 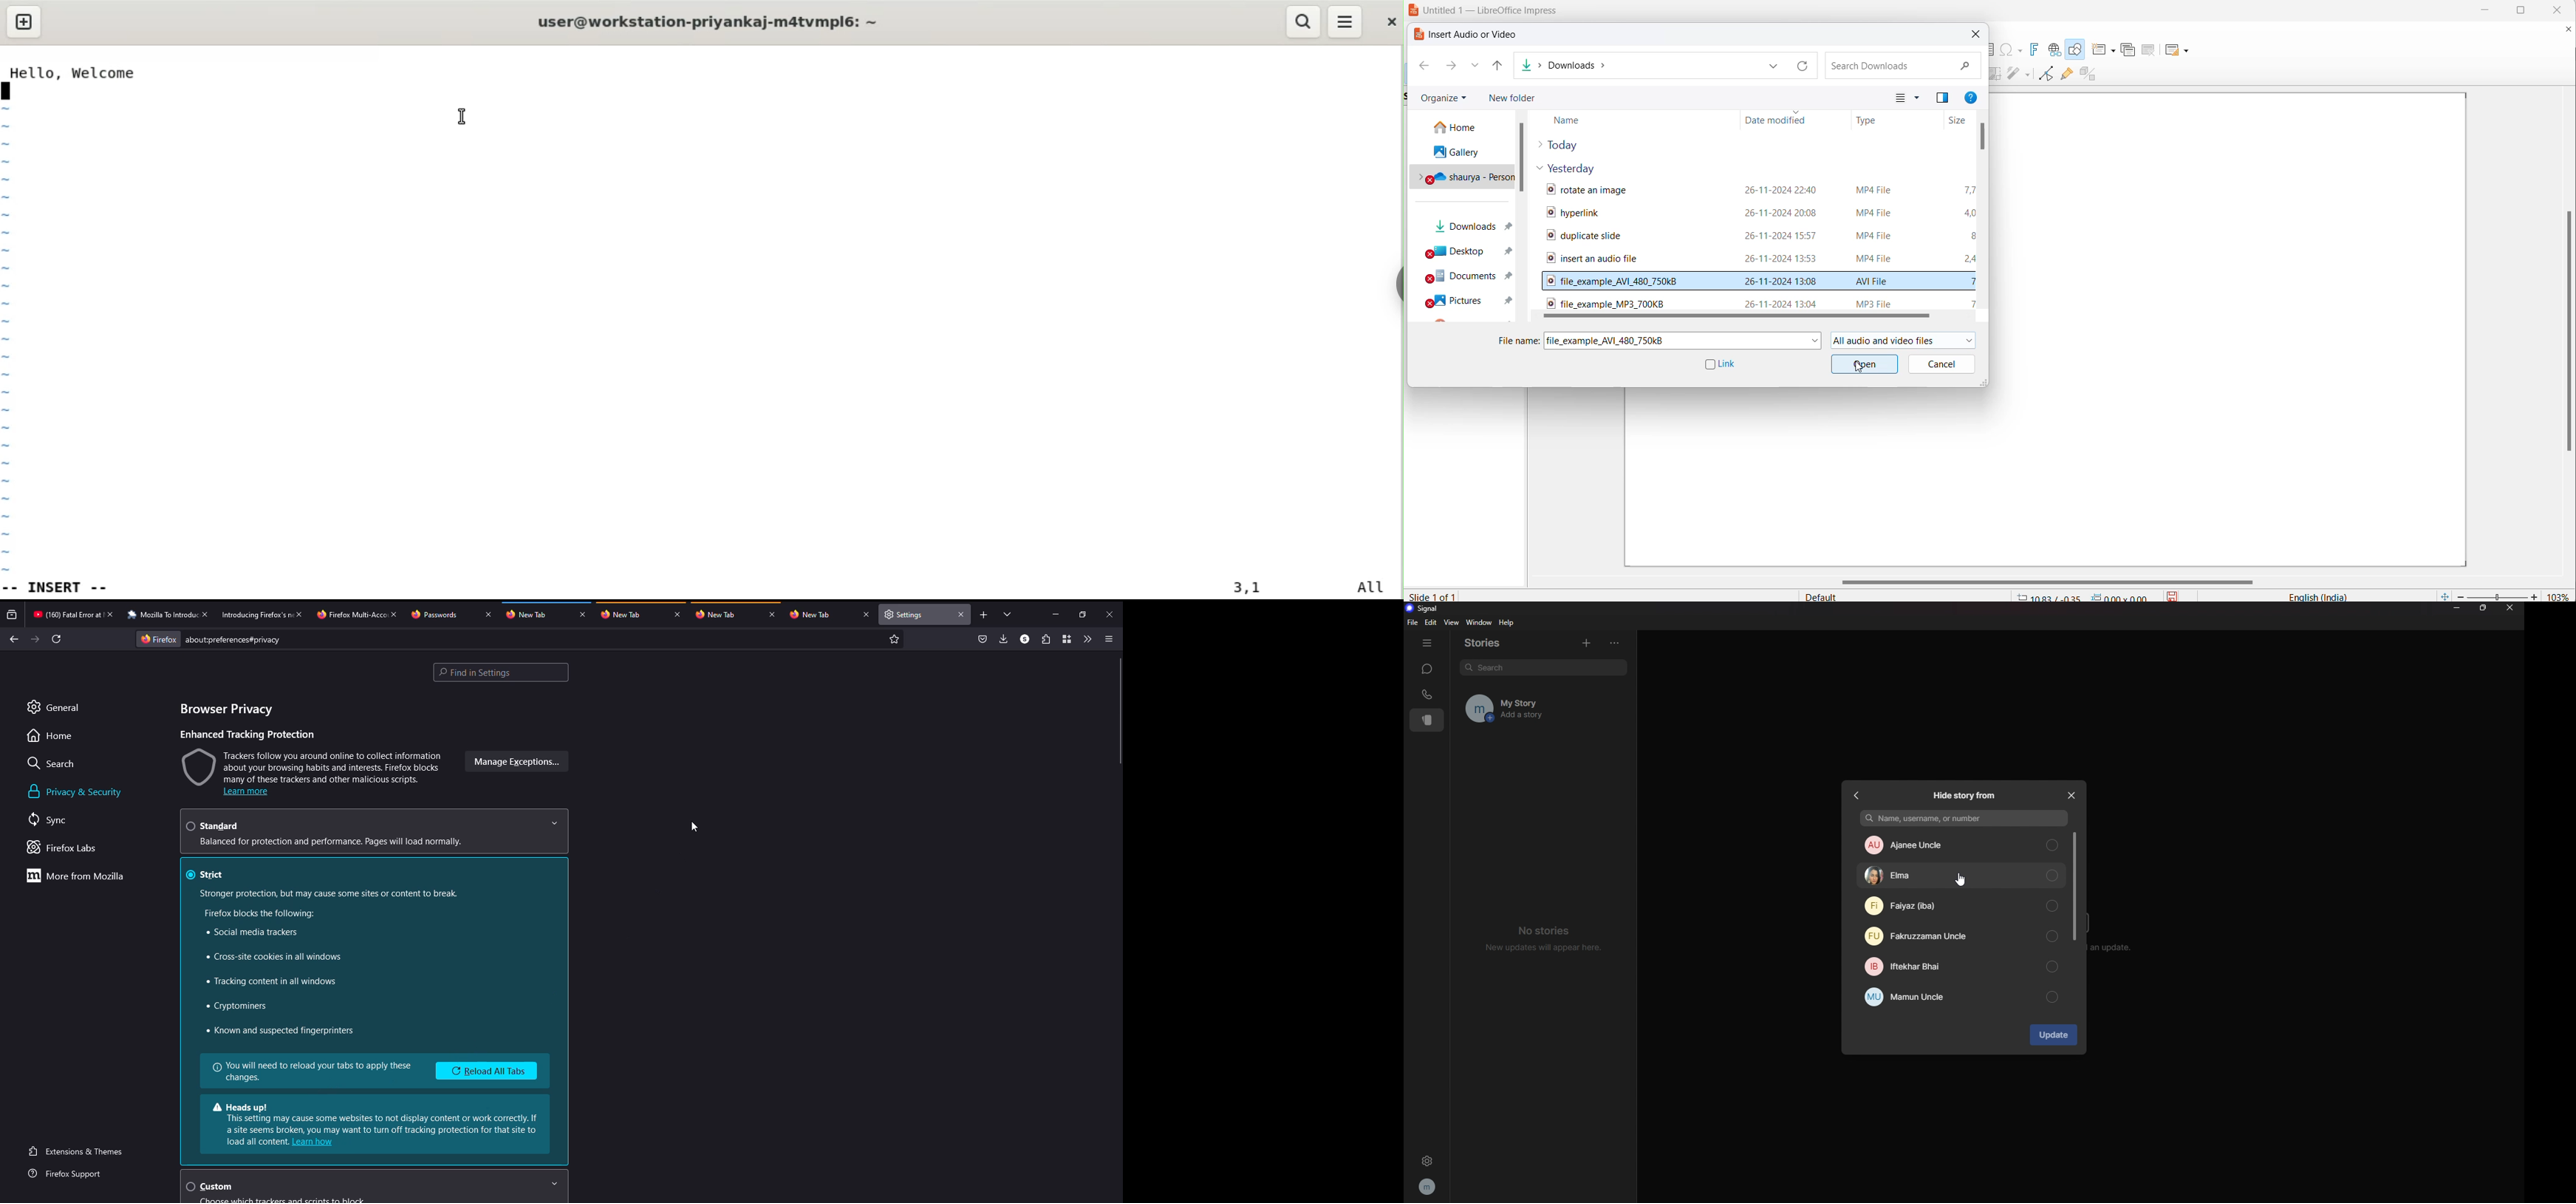 I want to click on learn how, so click(x=317, y=1142).